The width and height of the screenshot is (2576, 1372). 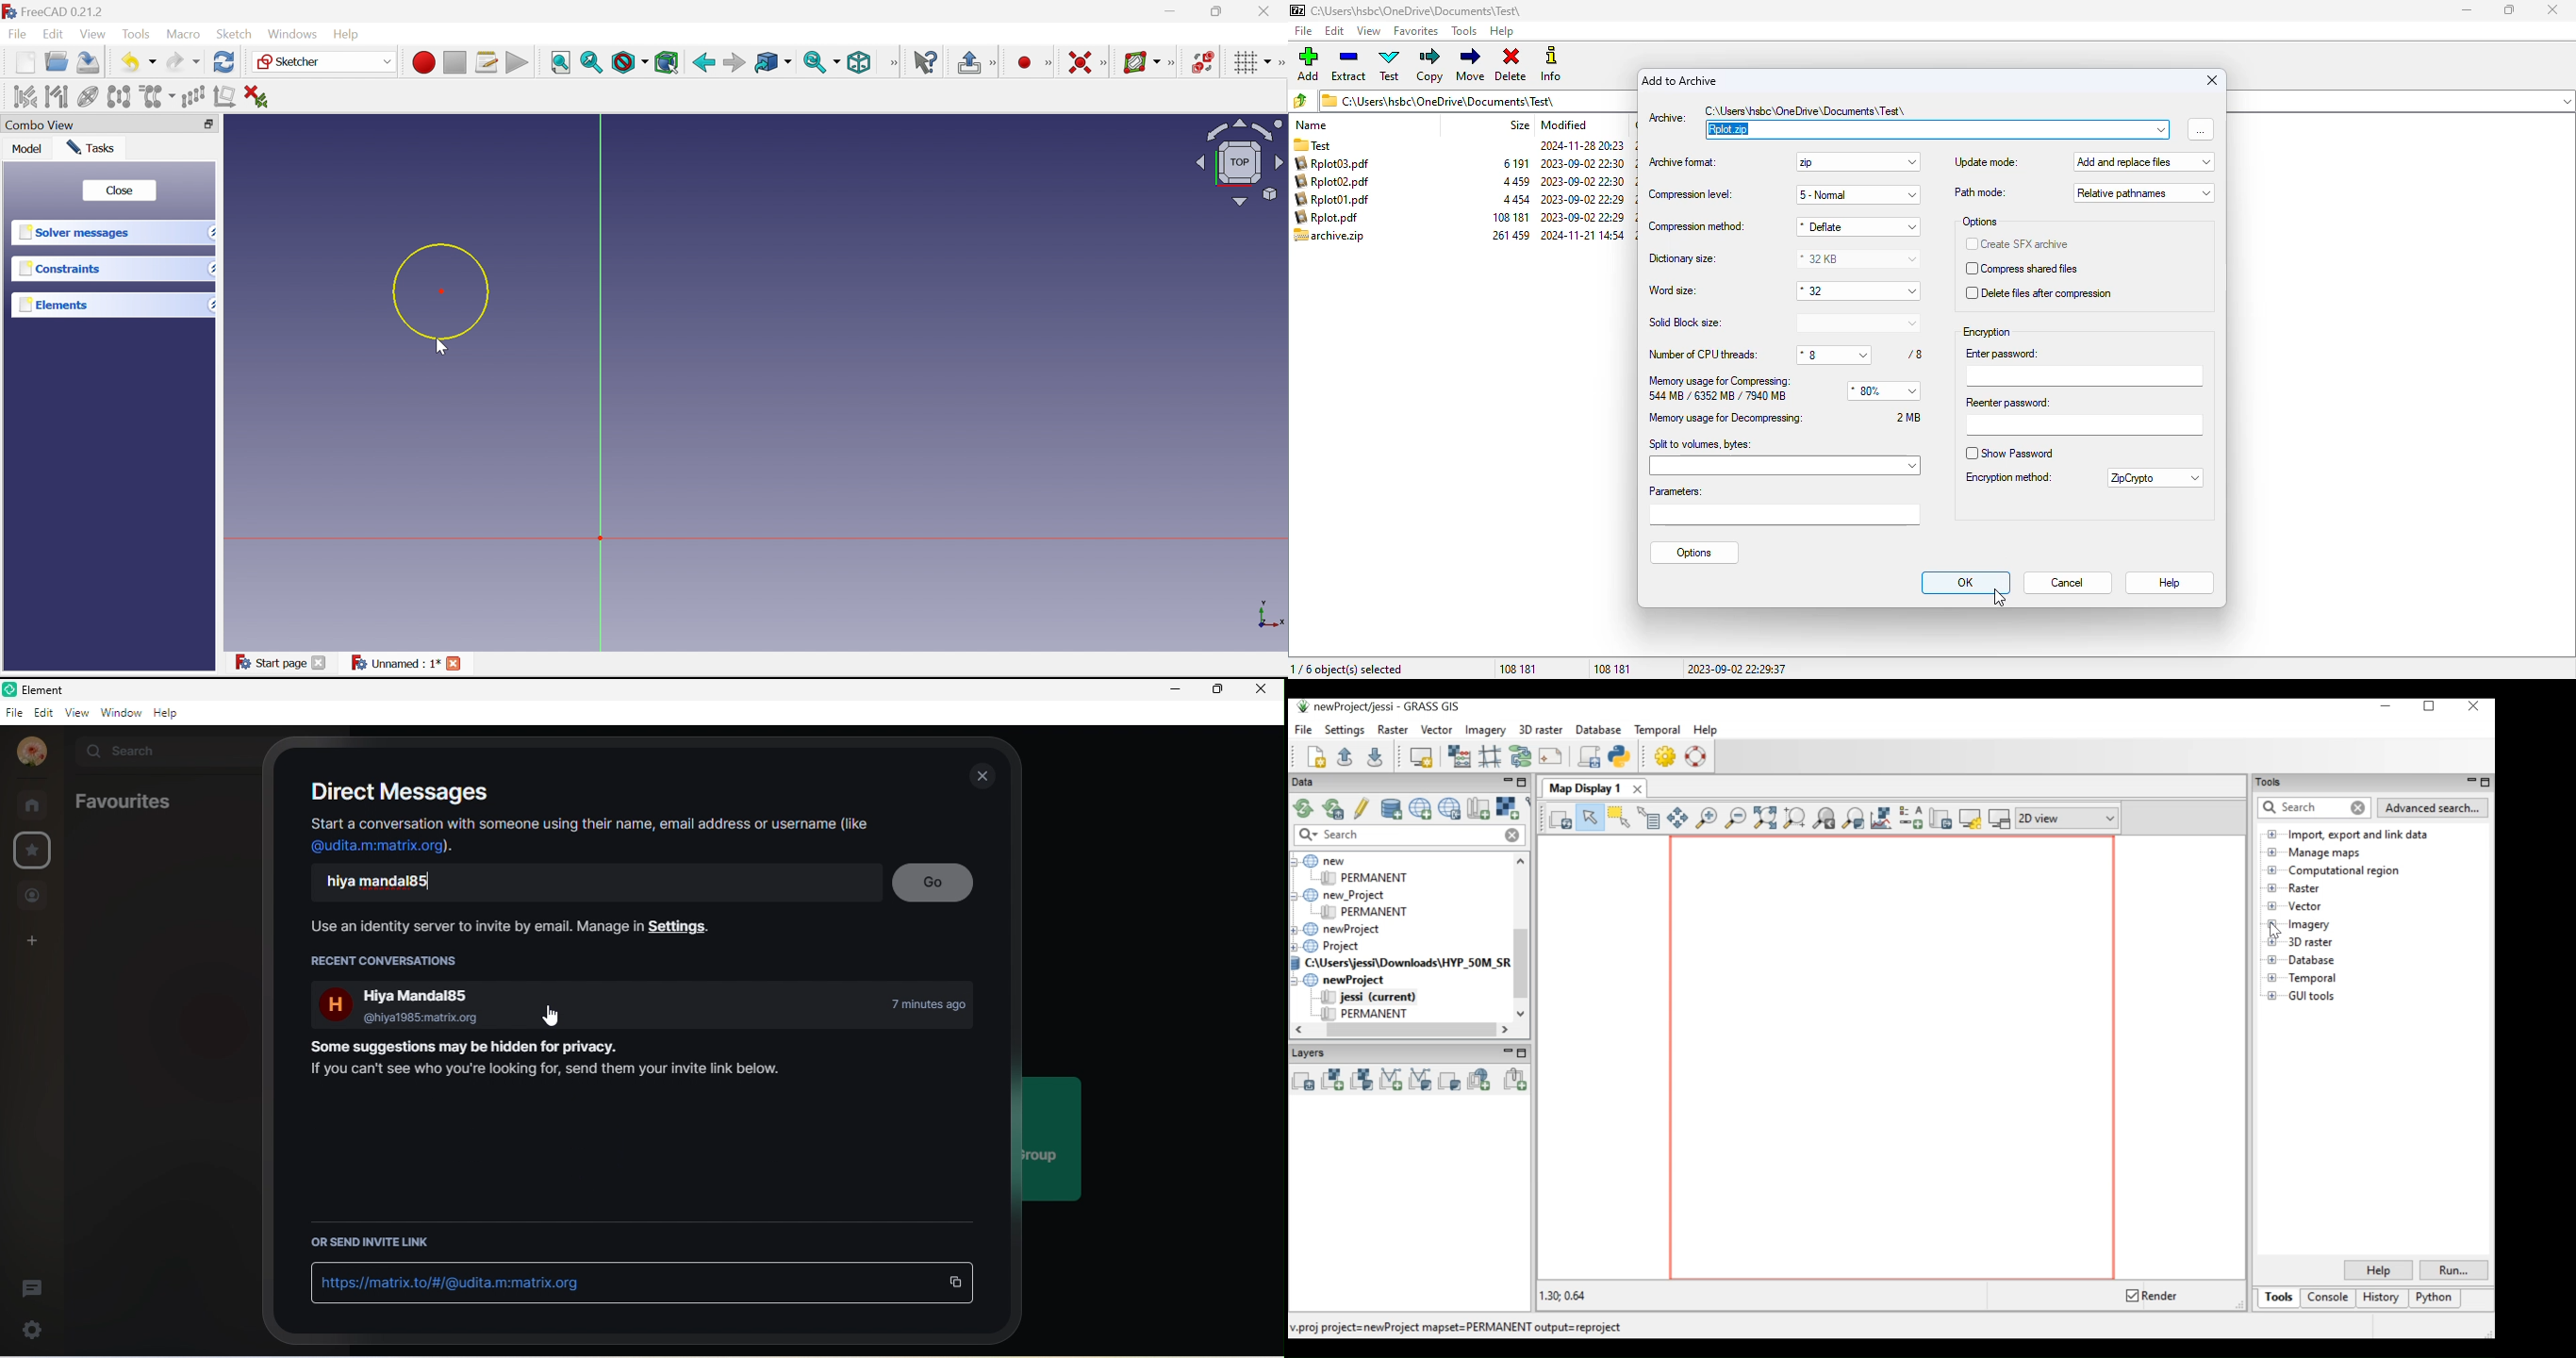 I want to click on modified date and time, so click(x=1582, y=191).